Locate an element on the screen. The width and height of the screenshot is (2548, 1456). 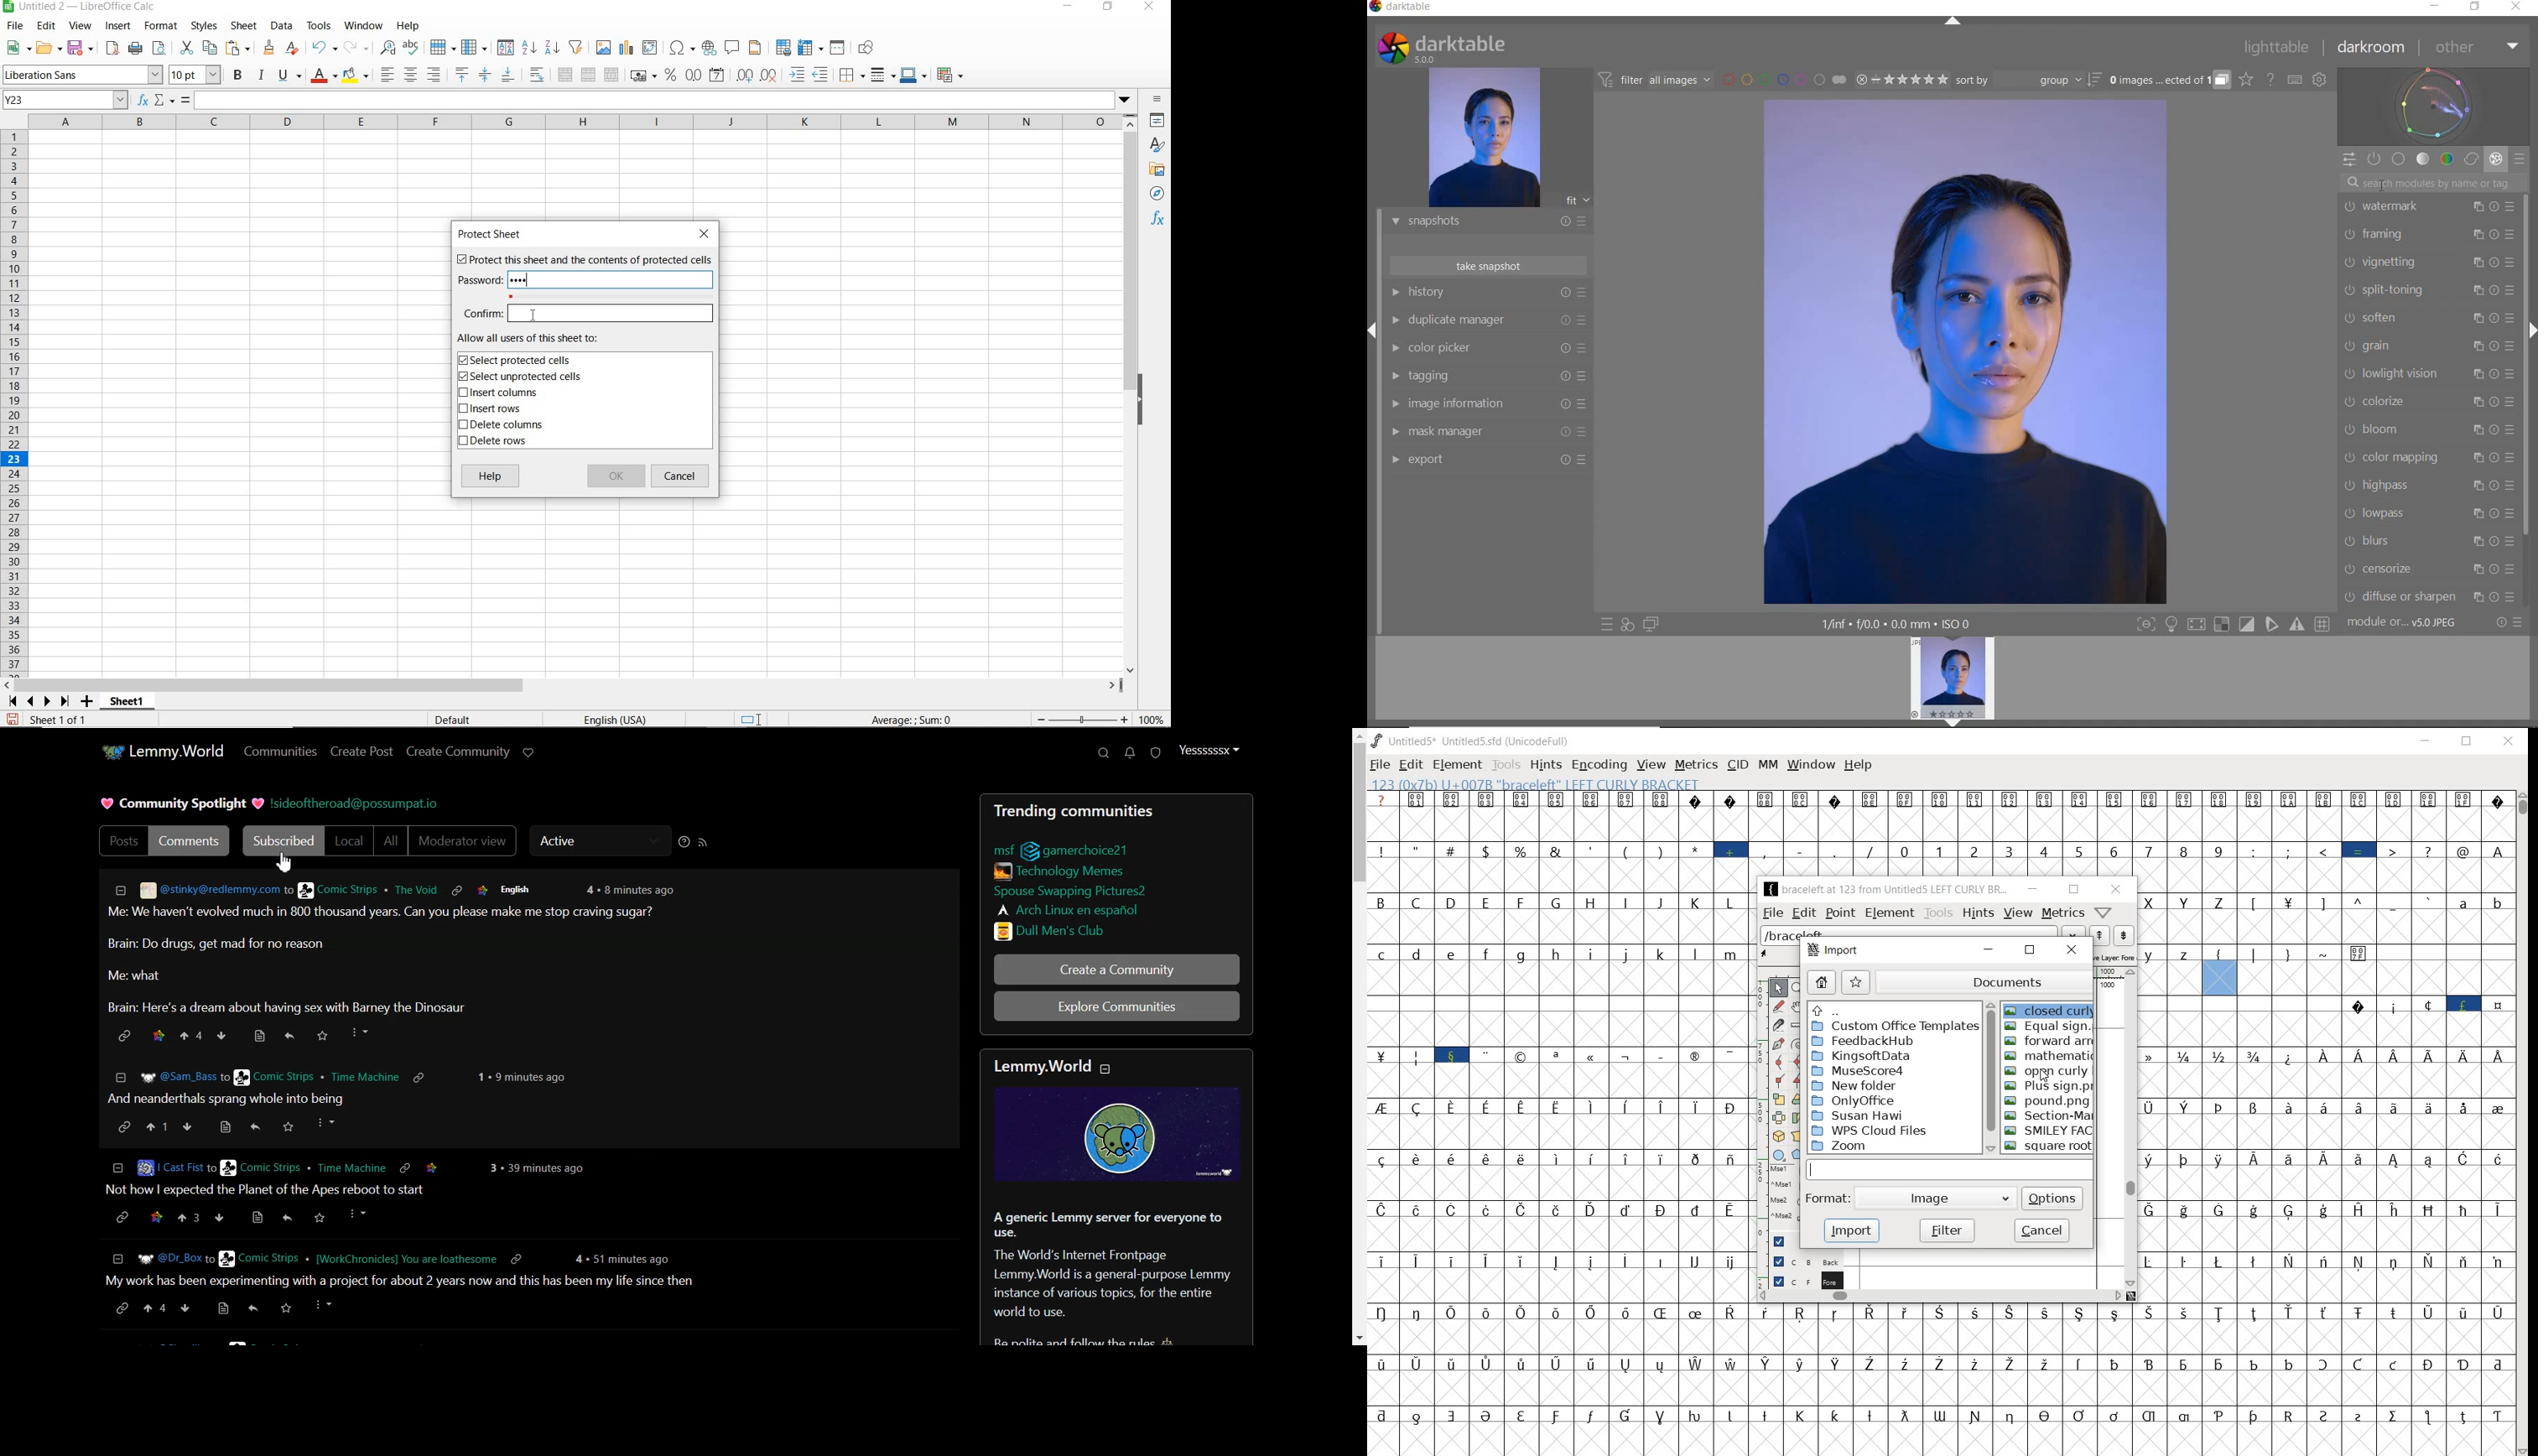
ALIGN LEFT is located at coordinates (388, 75).